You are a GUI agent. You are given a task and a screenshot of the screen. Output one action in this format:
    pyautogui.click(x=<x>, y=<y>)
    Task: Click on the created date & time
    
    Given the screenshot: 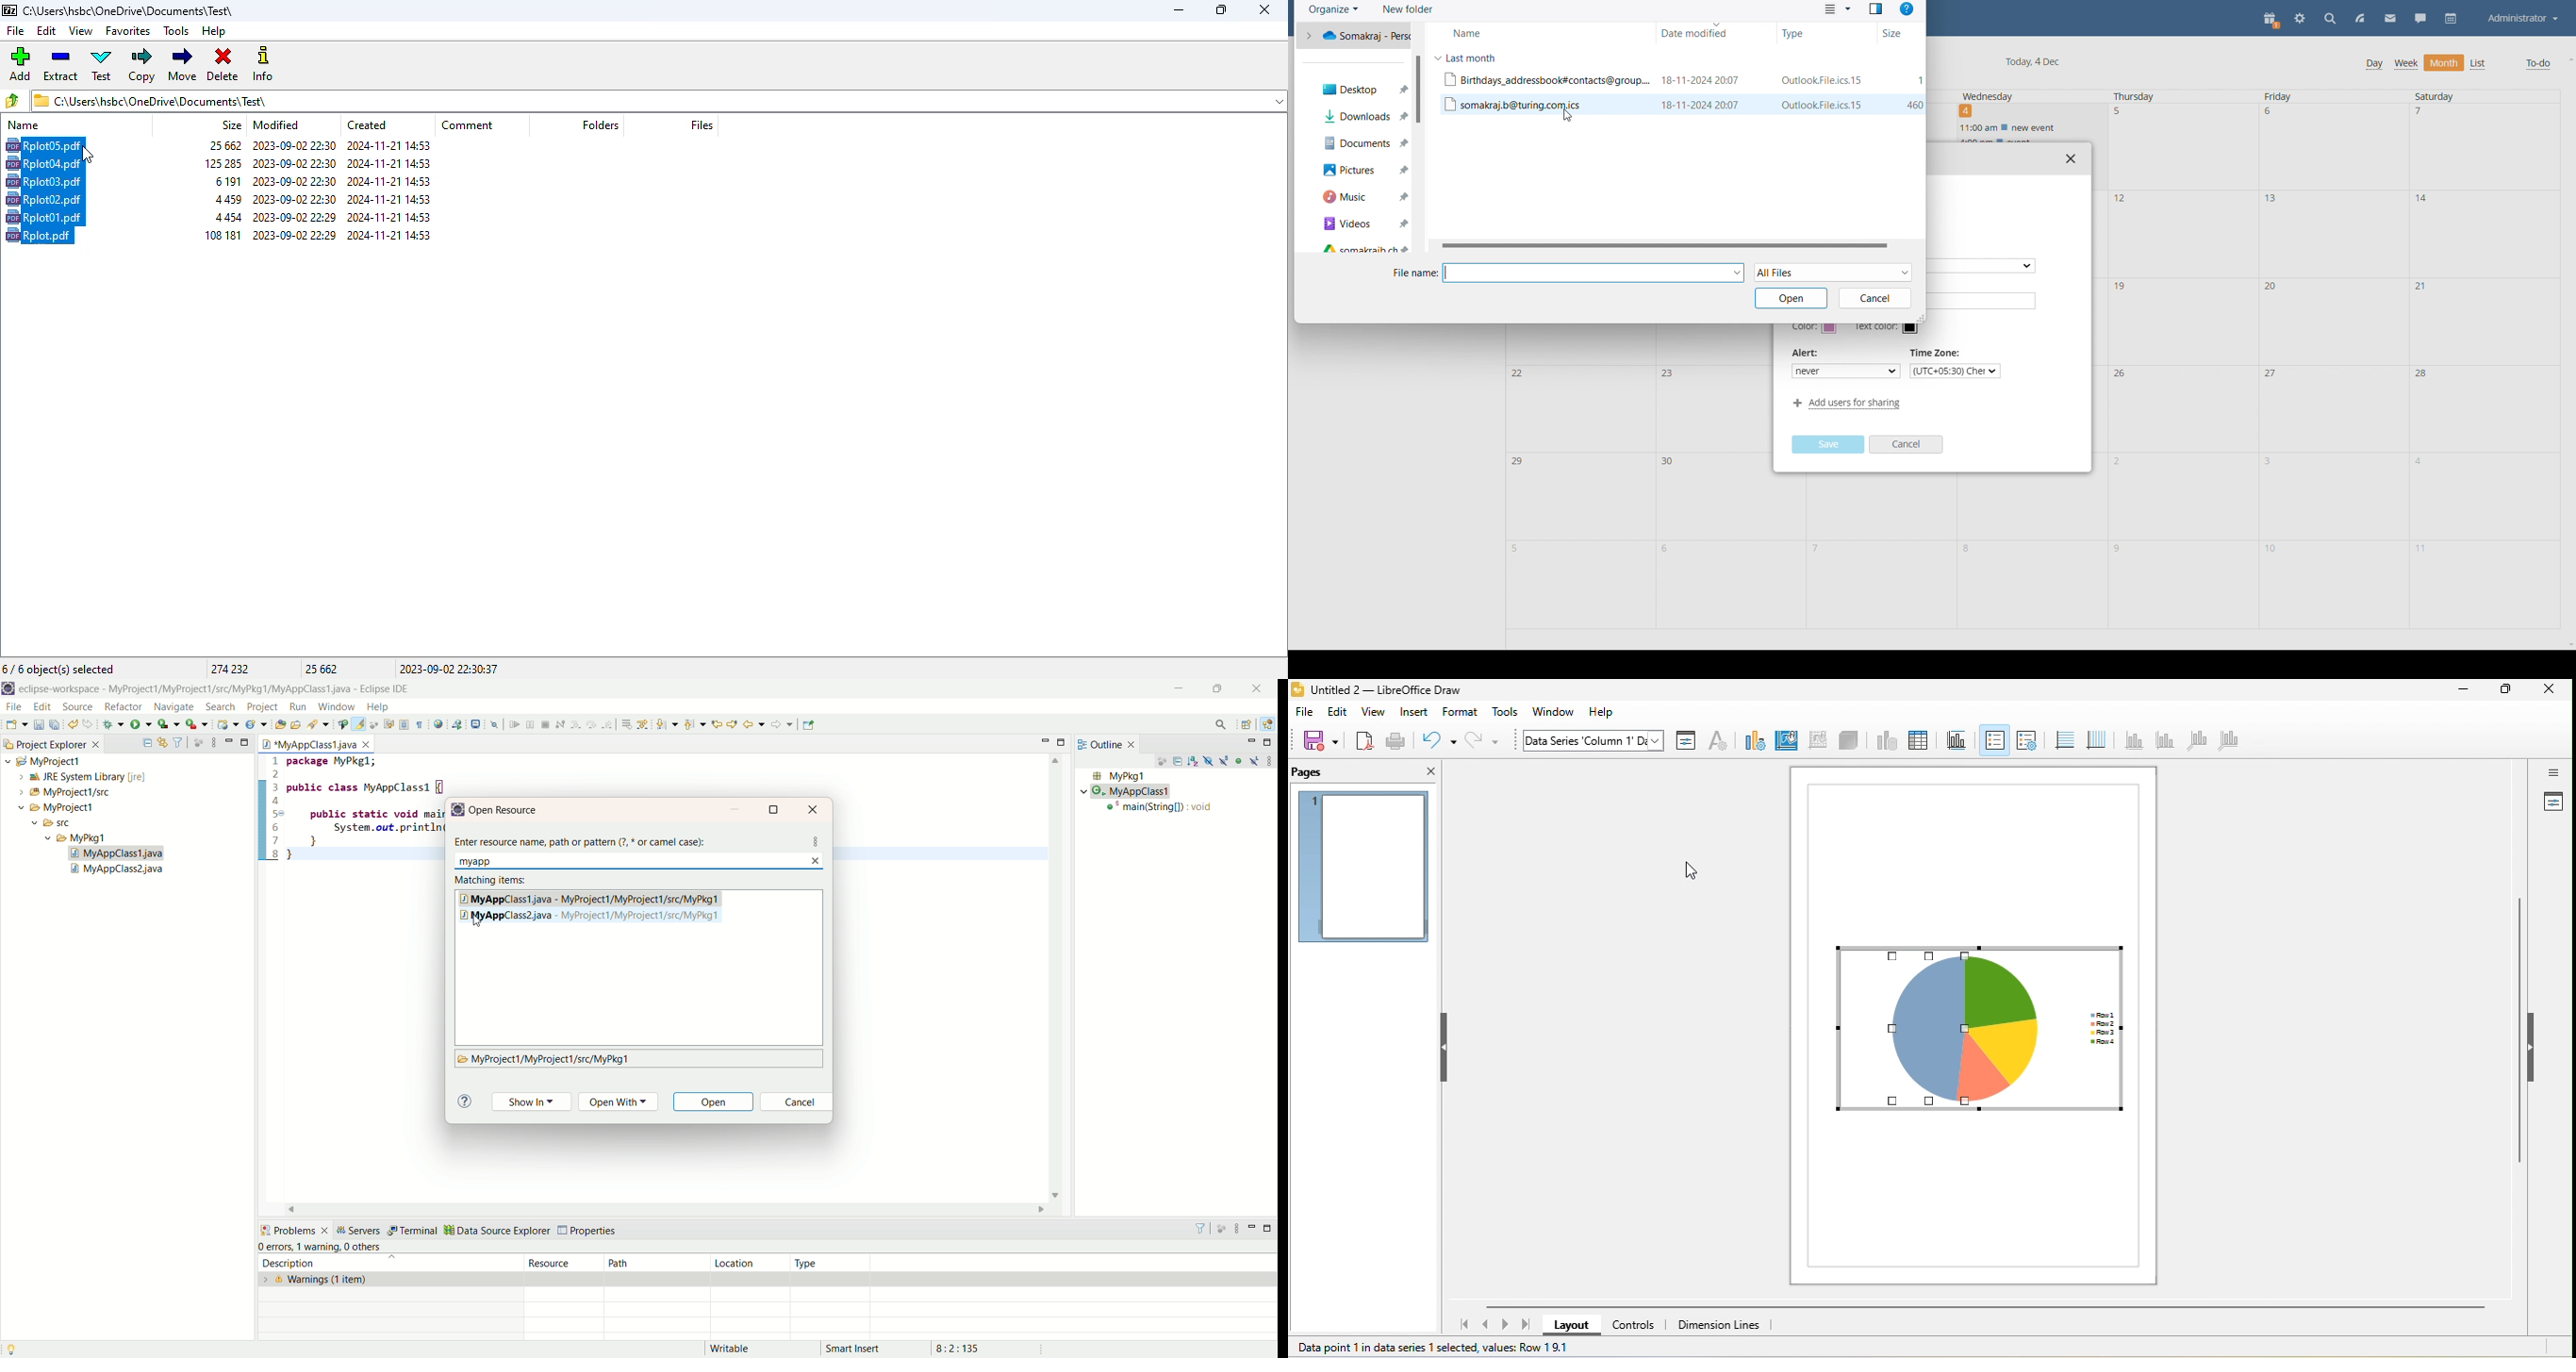 What is the action you would take?
    pyautogui.click(x=389, y=218)
    